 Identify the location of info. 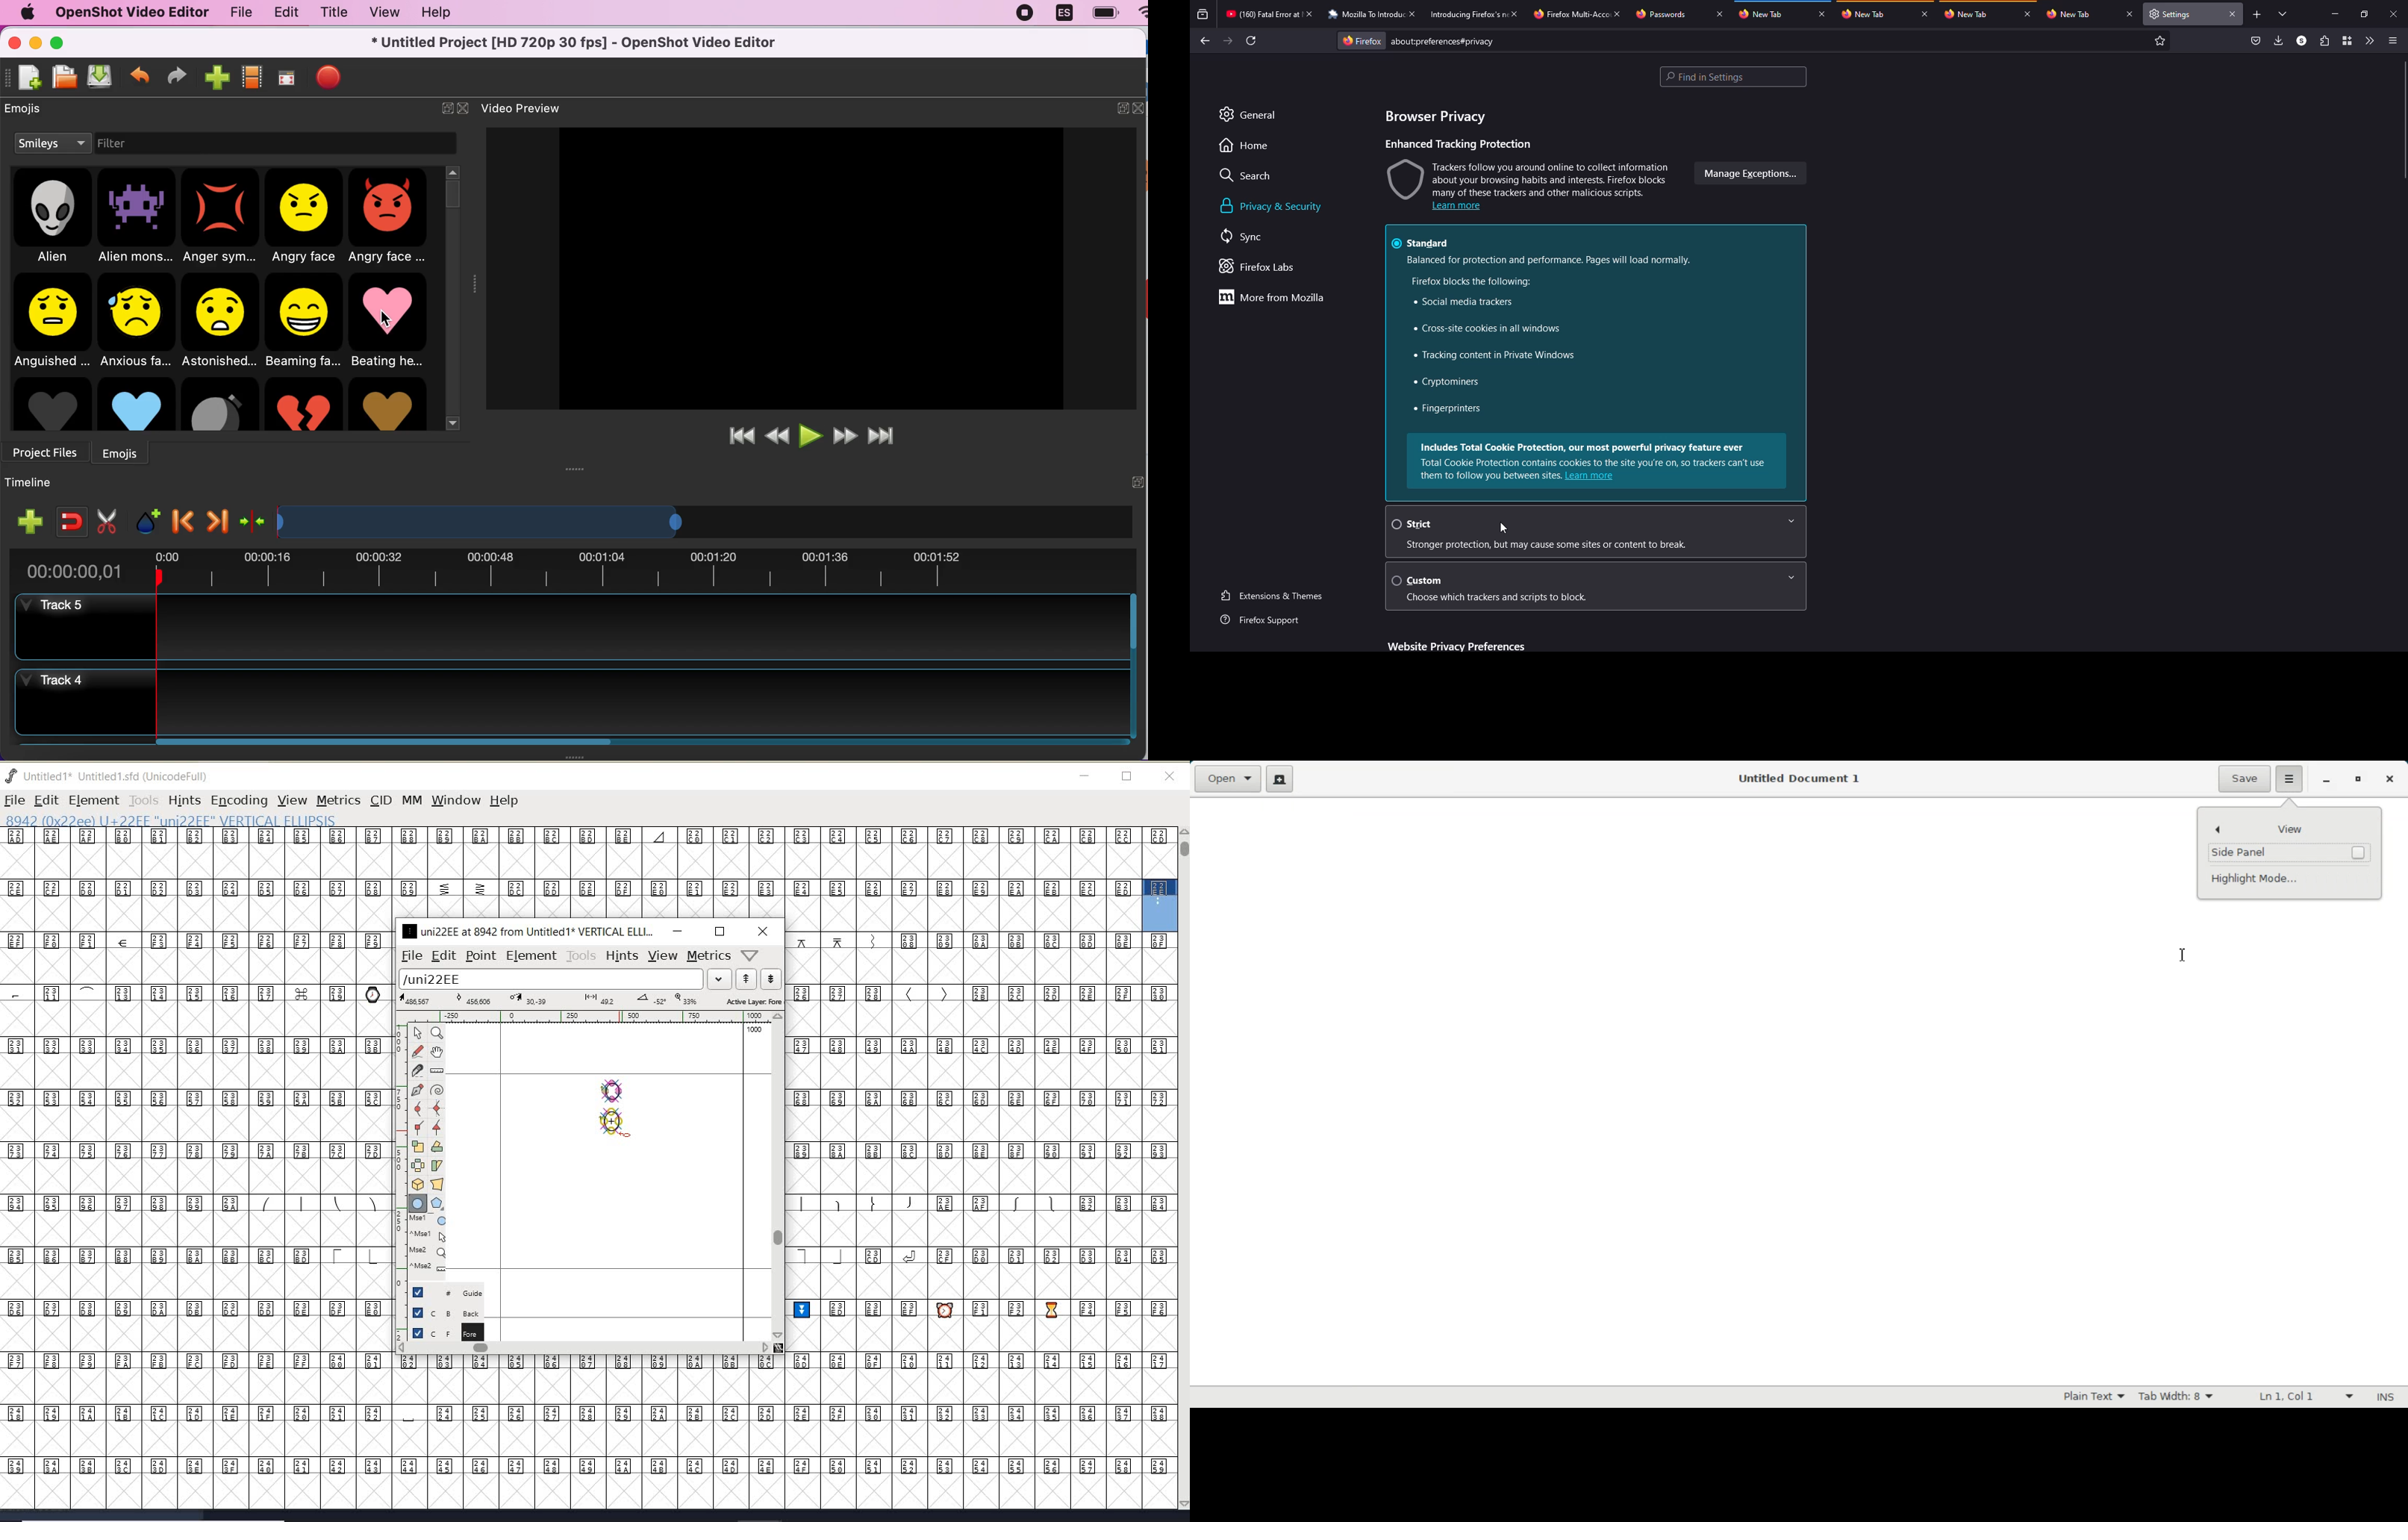
(1498, 598).